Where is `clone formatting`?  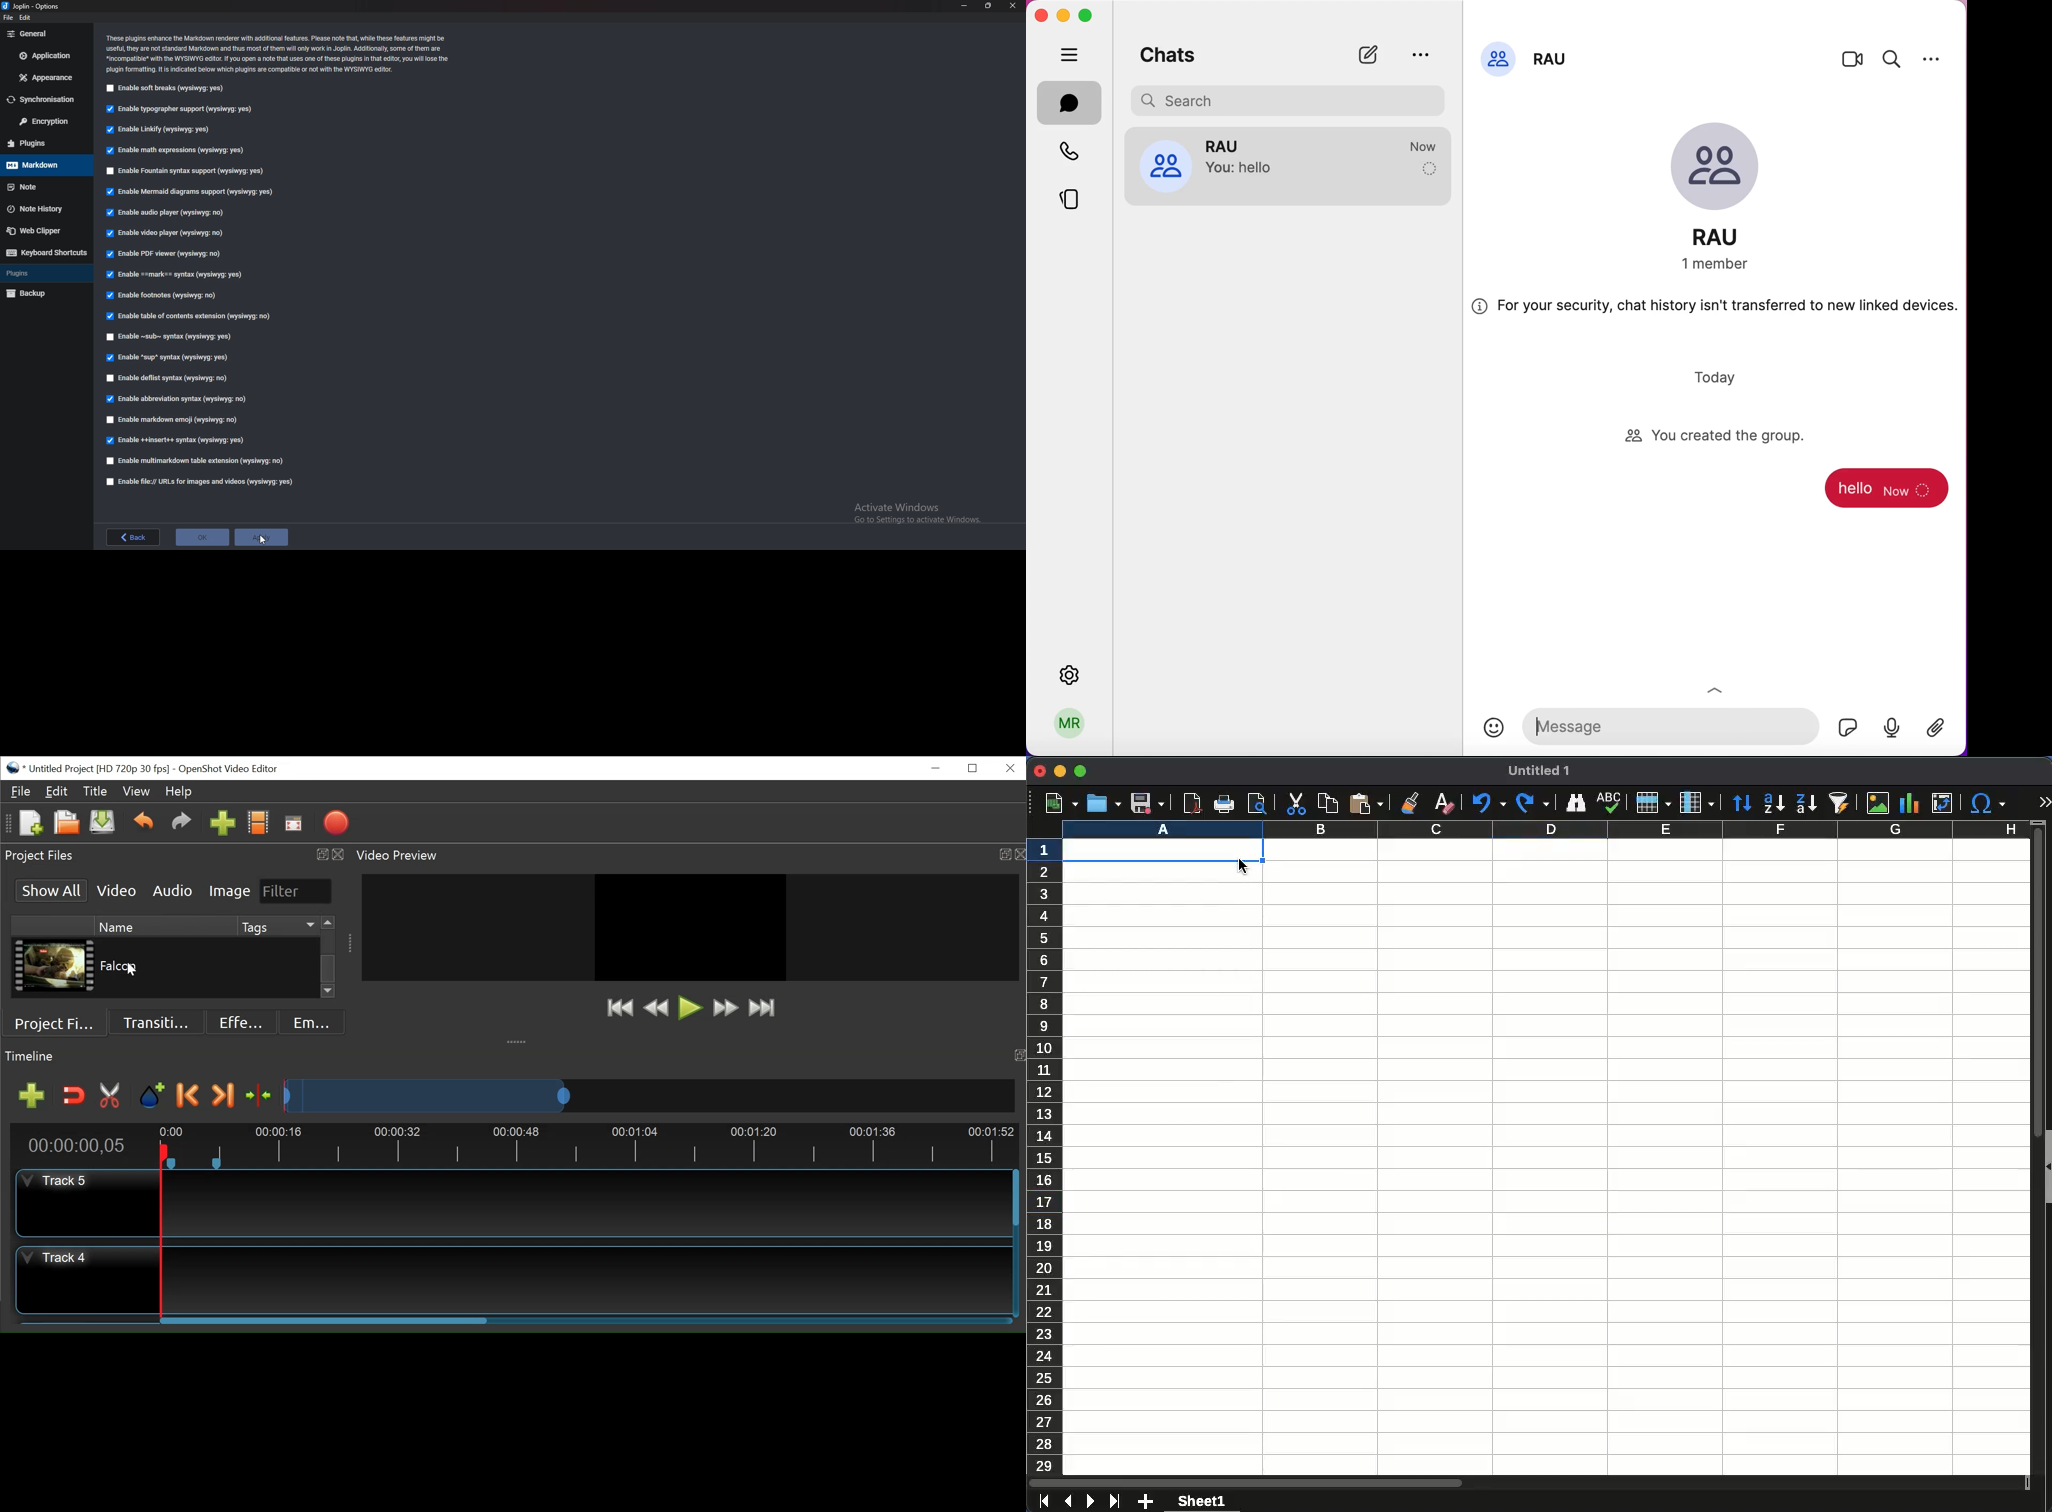 clone formatting is located at coordinates (1412, 804).